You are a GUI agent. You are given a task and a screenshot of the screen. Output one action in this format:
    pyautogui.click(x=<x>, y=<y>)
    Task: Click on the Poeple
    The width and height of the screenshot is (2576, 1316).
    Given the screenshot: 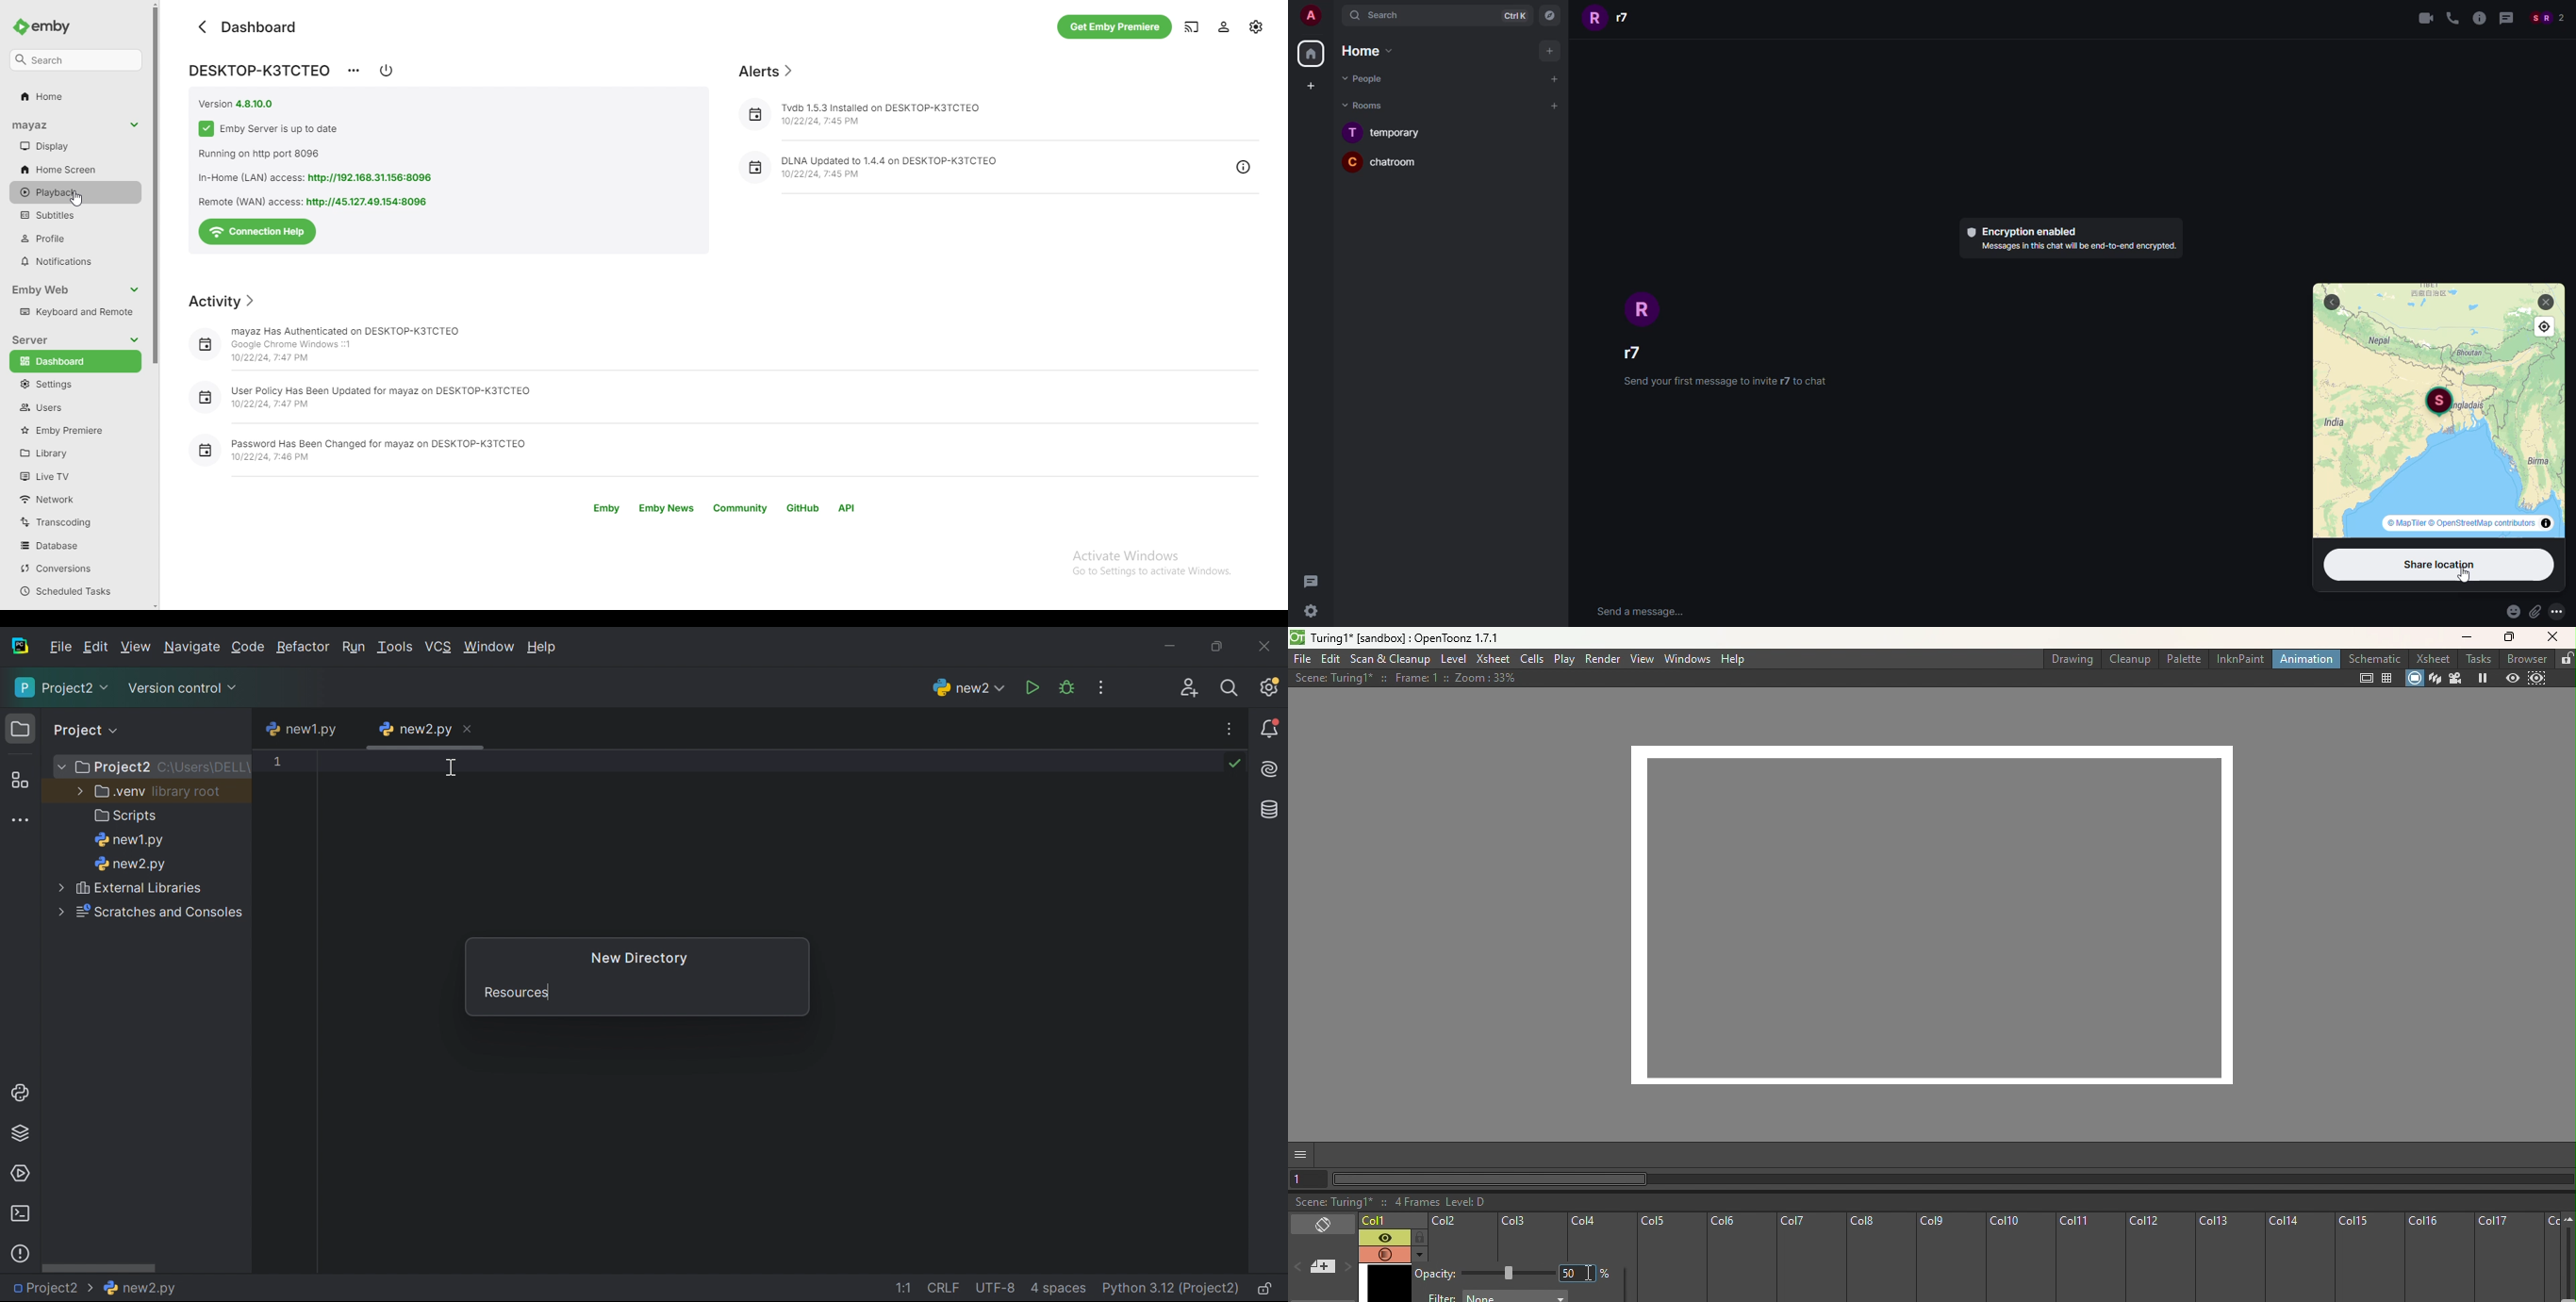 What is the action you would take?
    pyautogui.click(x=1362, y=78)
    